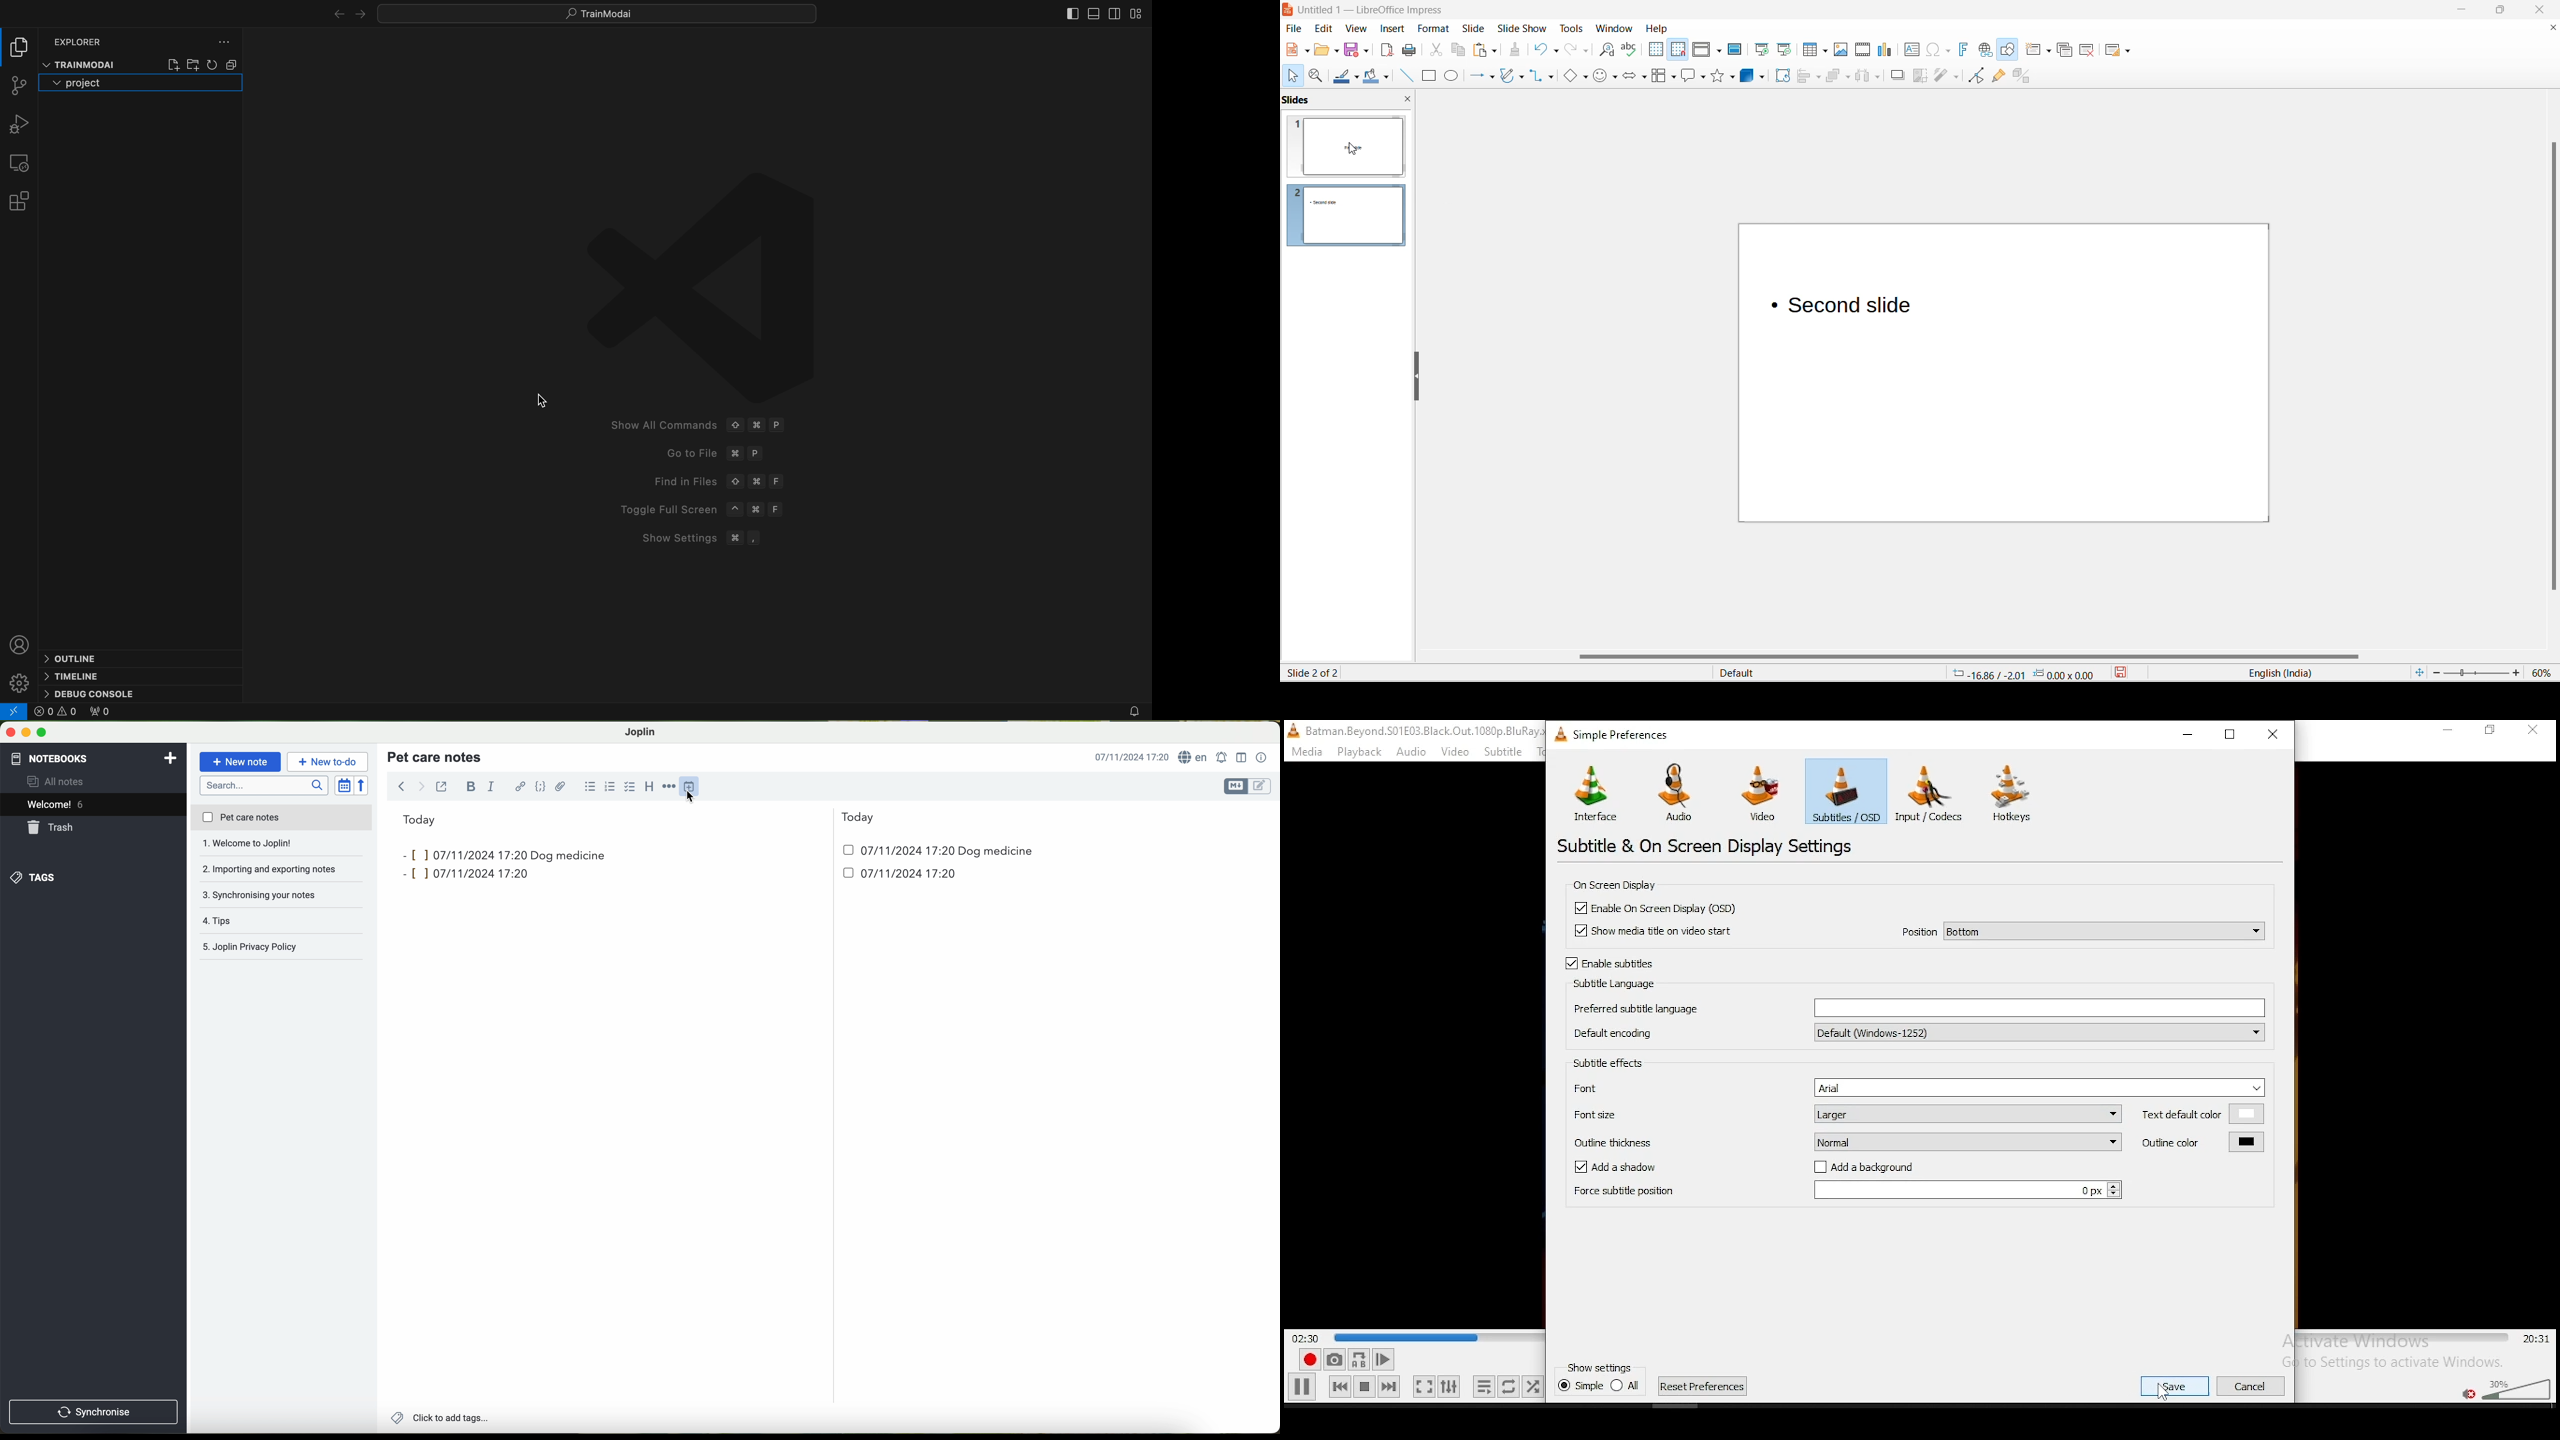 This screenshot has width=2576, height=1456. What do you see at coordinates (1917, 1008) in the screenshot?
I see `preferred subtitle language` at bounding box center [1917, 1008].